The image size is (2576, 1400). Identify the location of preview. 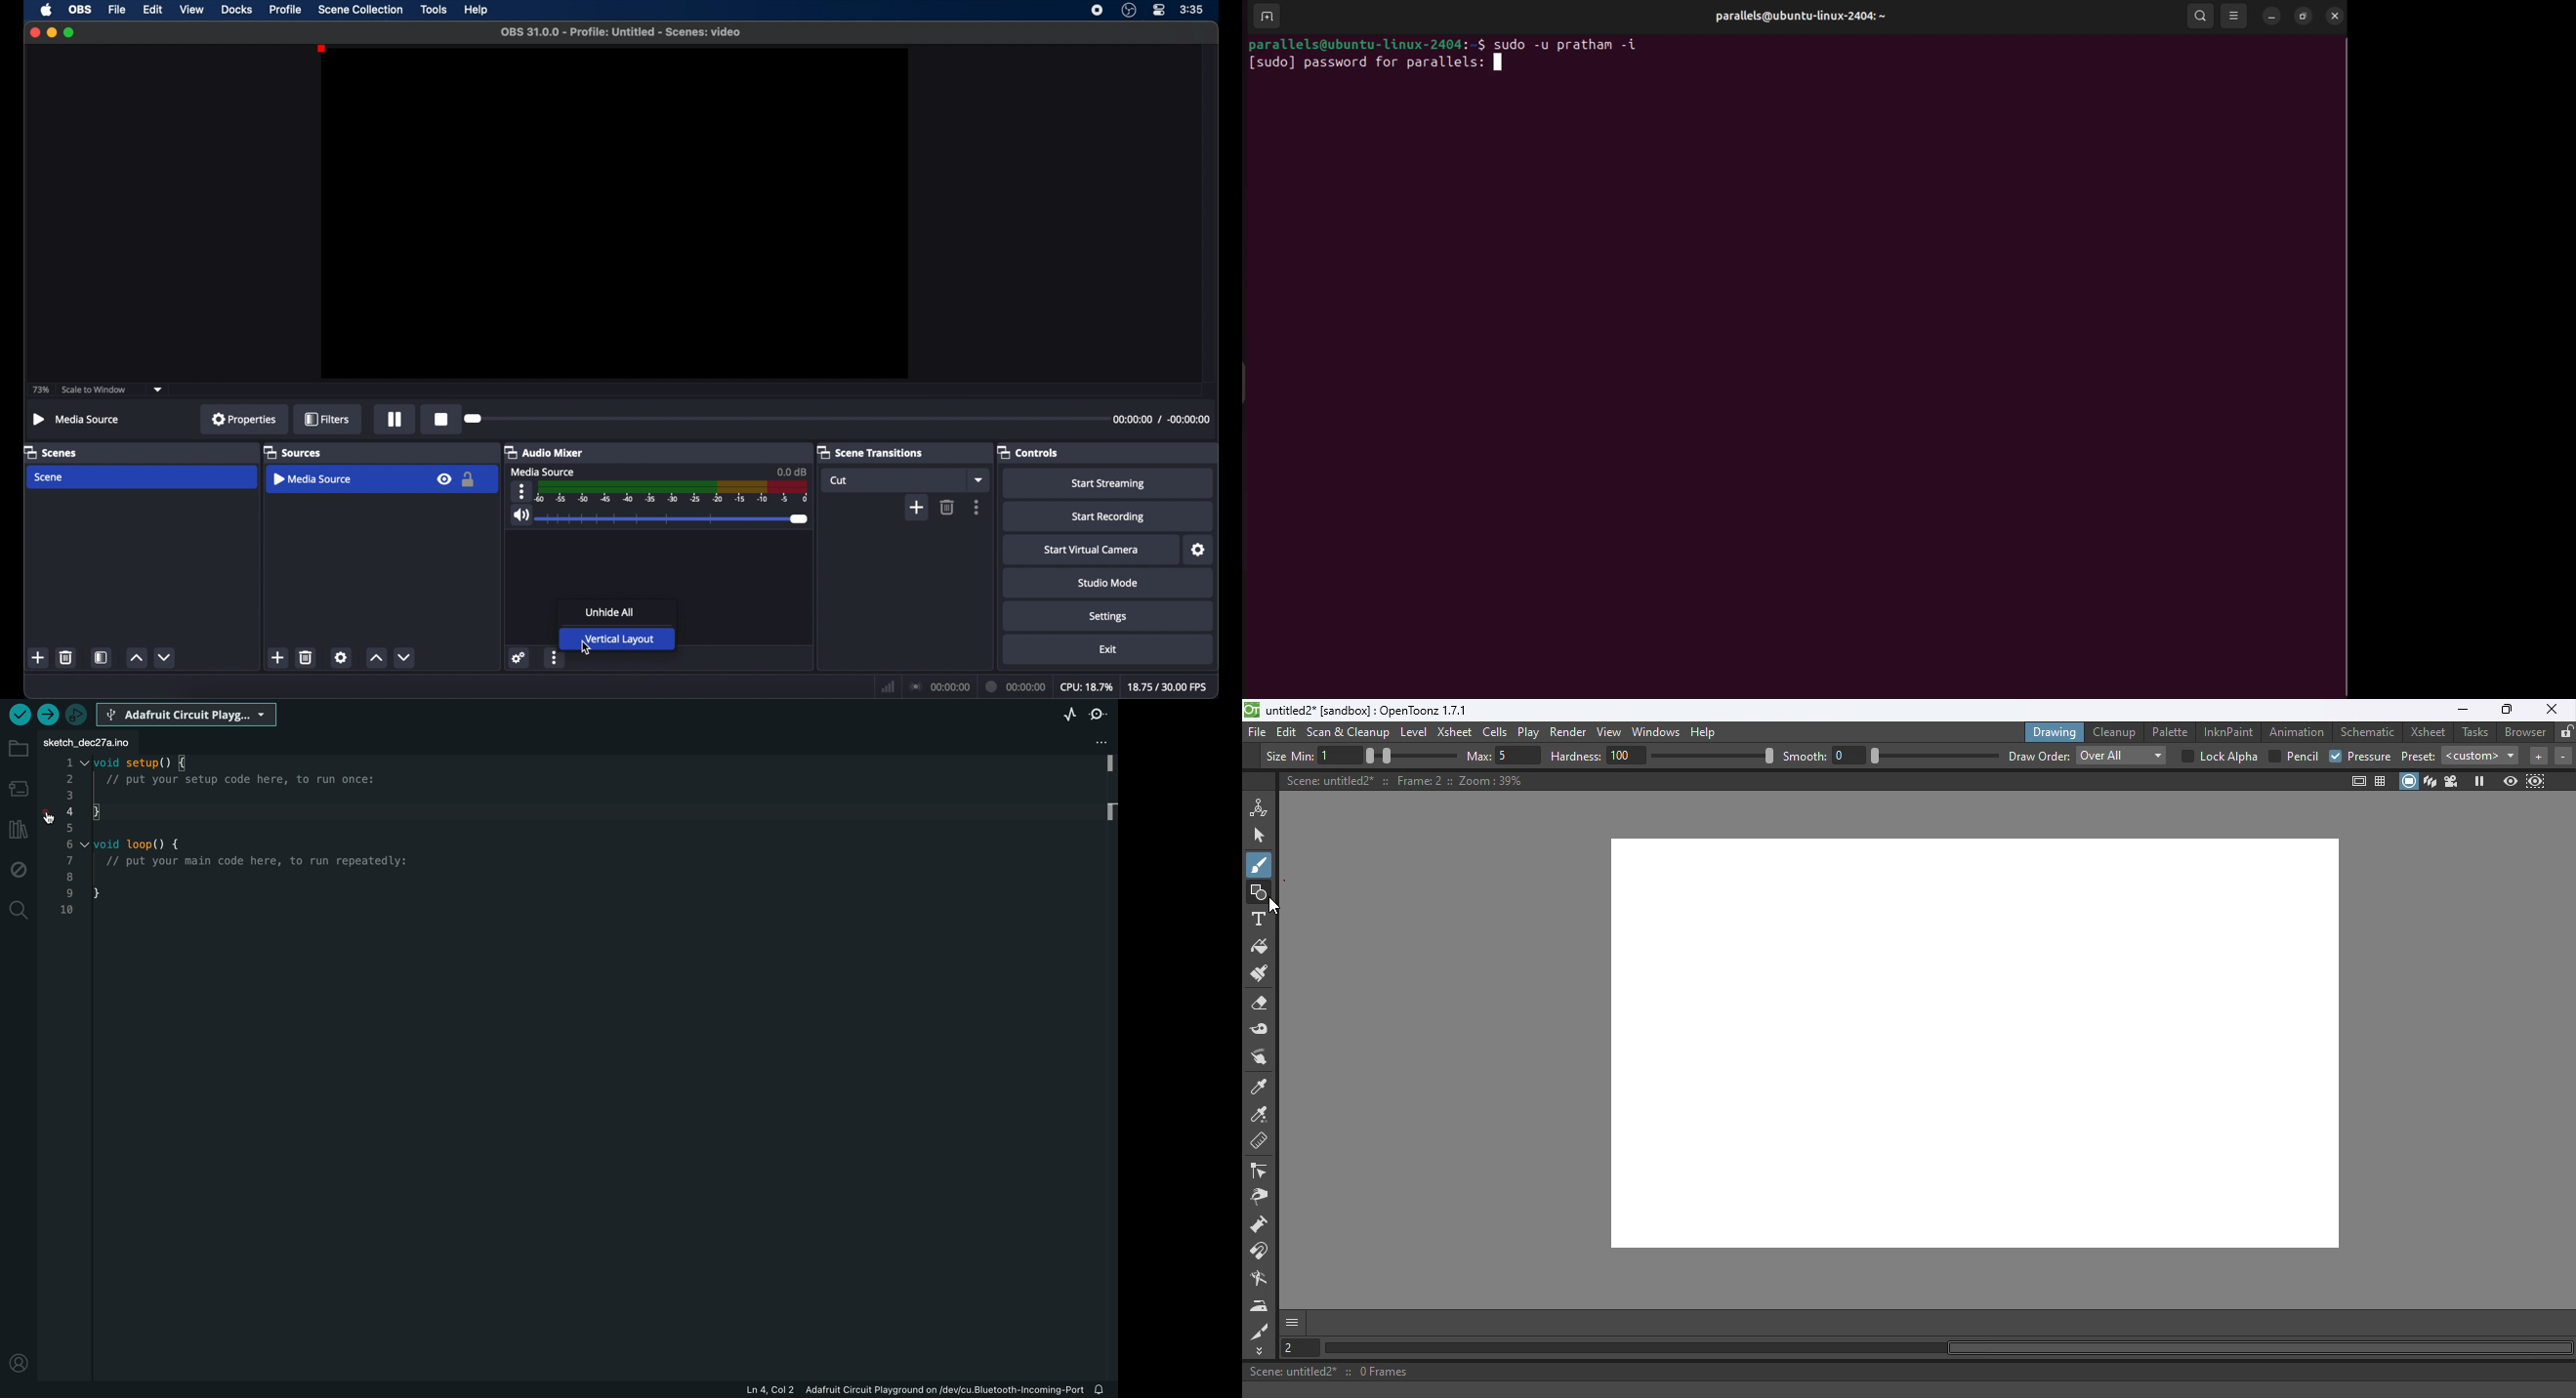
(614, 214).